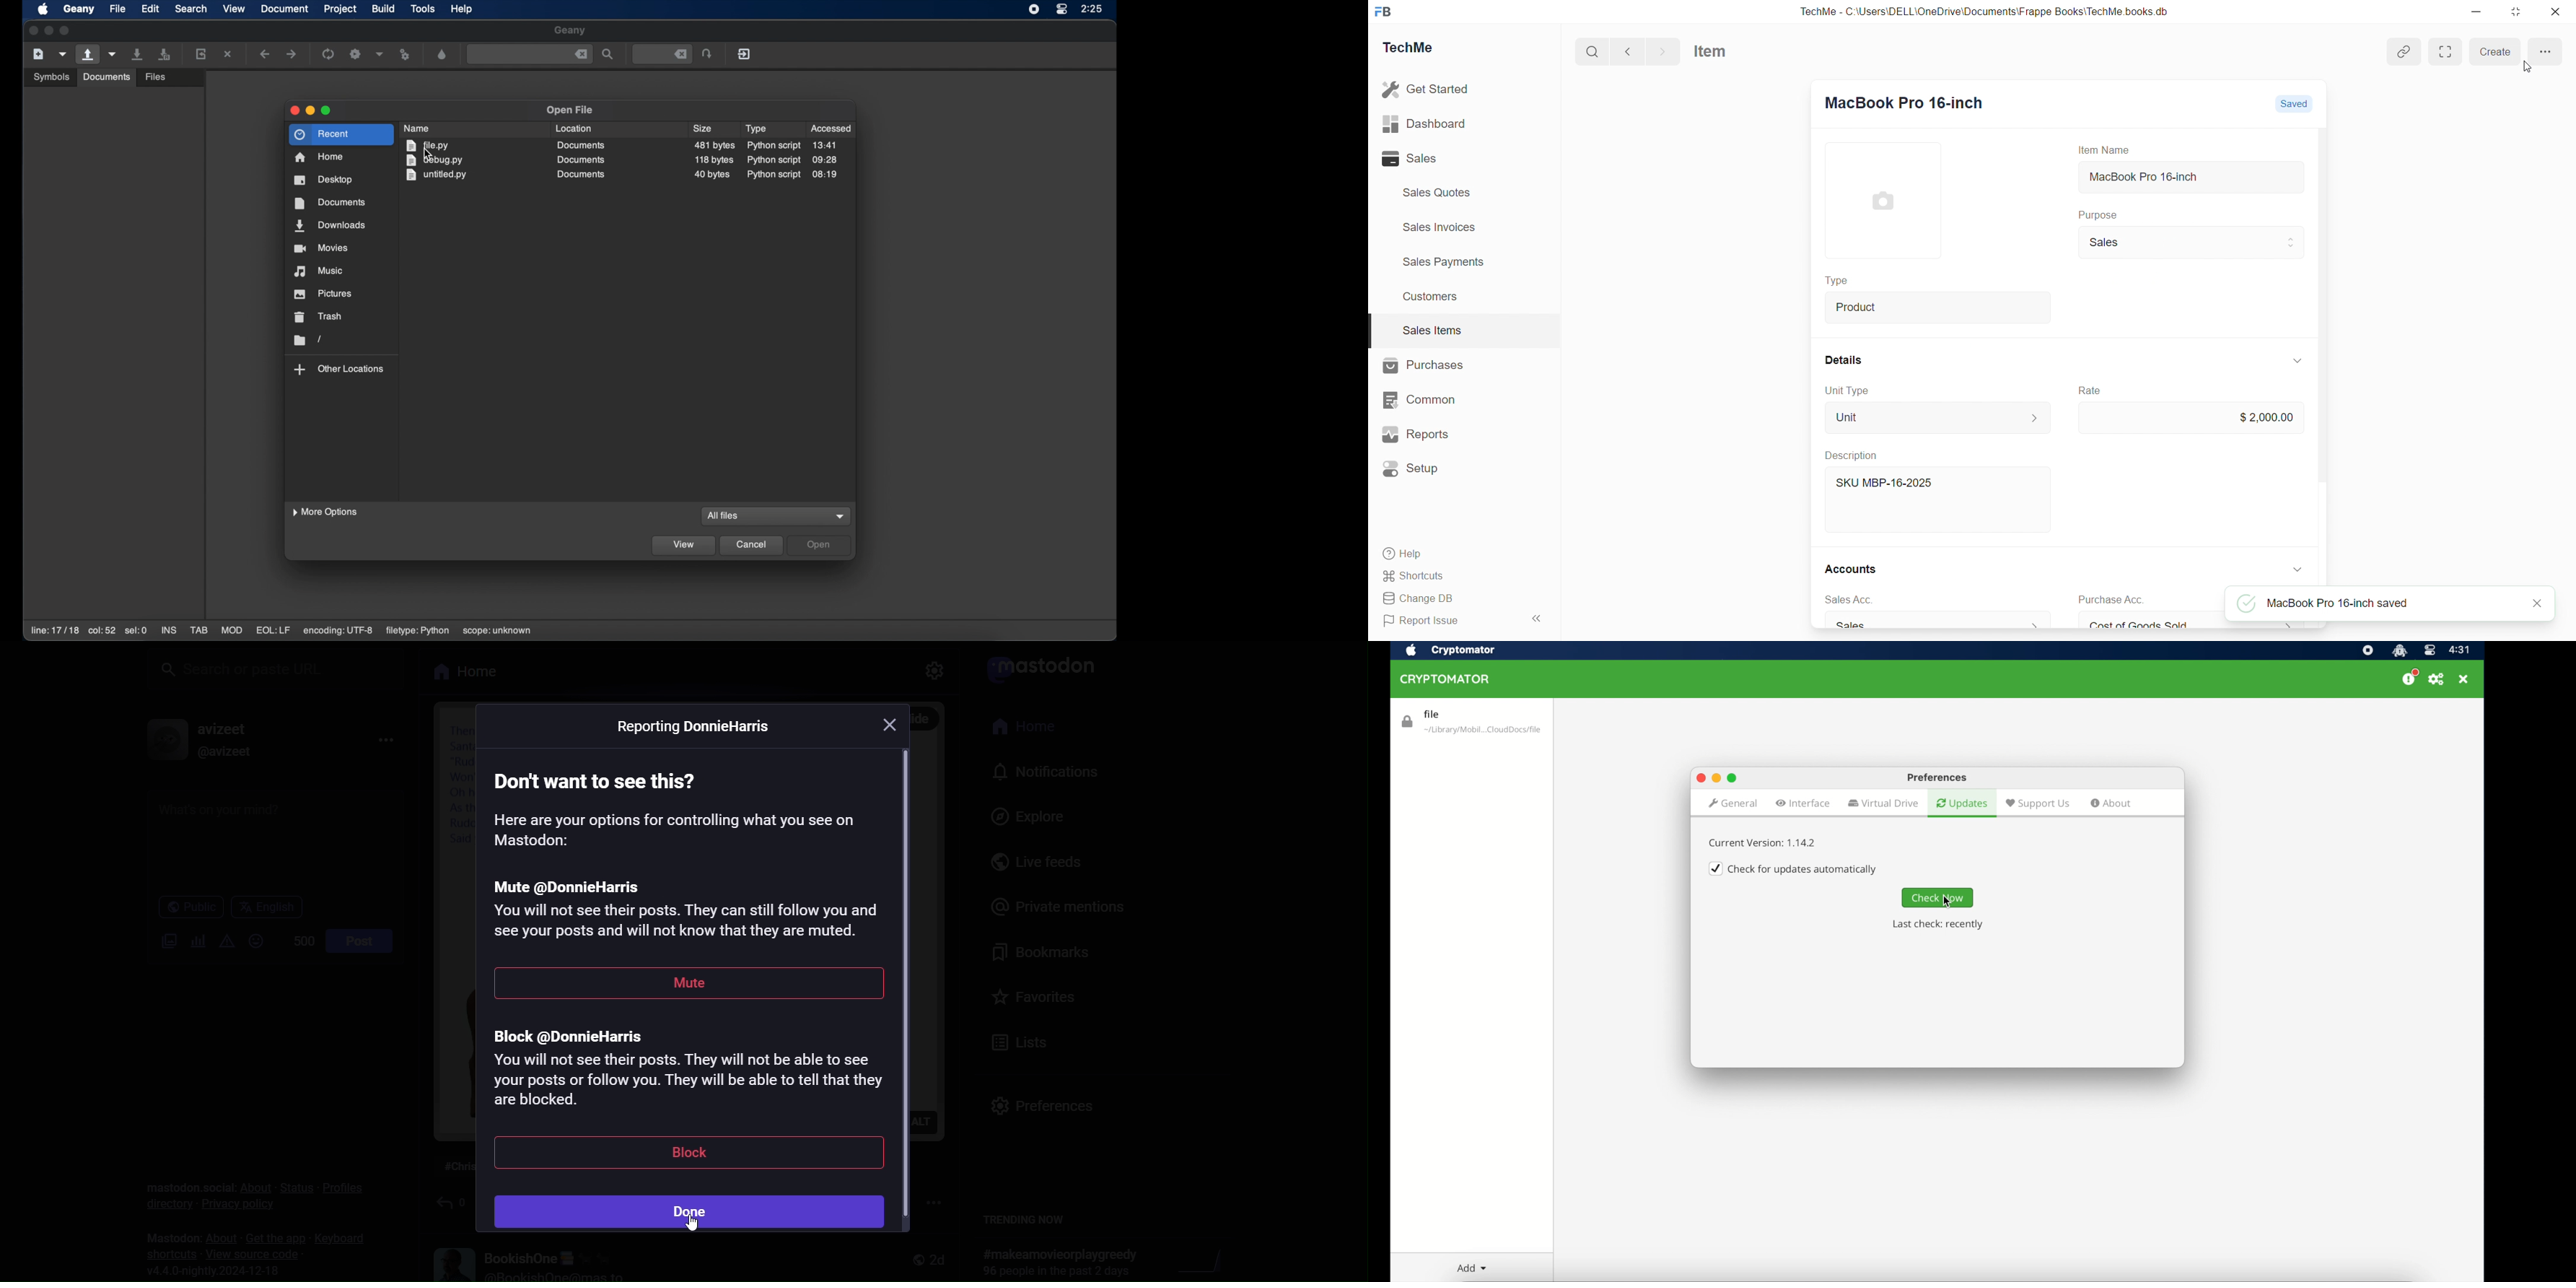 The width and height of the screenshot is (2576, 1288). What do you see at coordinates (2089, 390) in the screenshot?
I see `Rate` at bounding box center [2089, 390].